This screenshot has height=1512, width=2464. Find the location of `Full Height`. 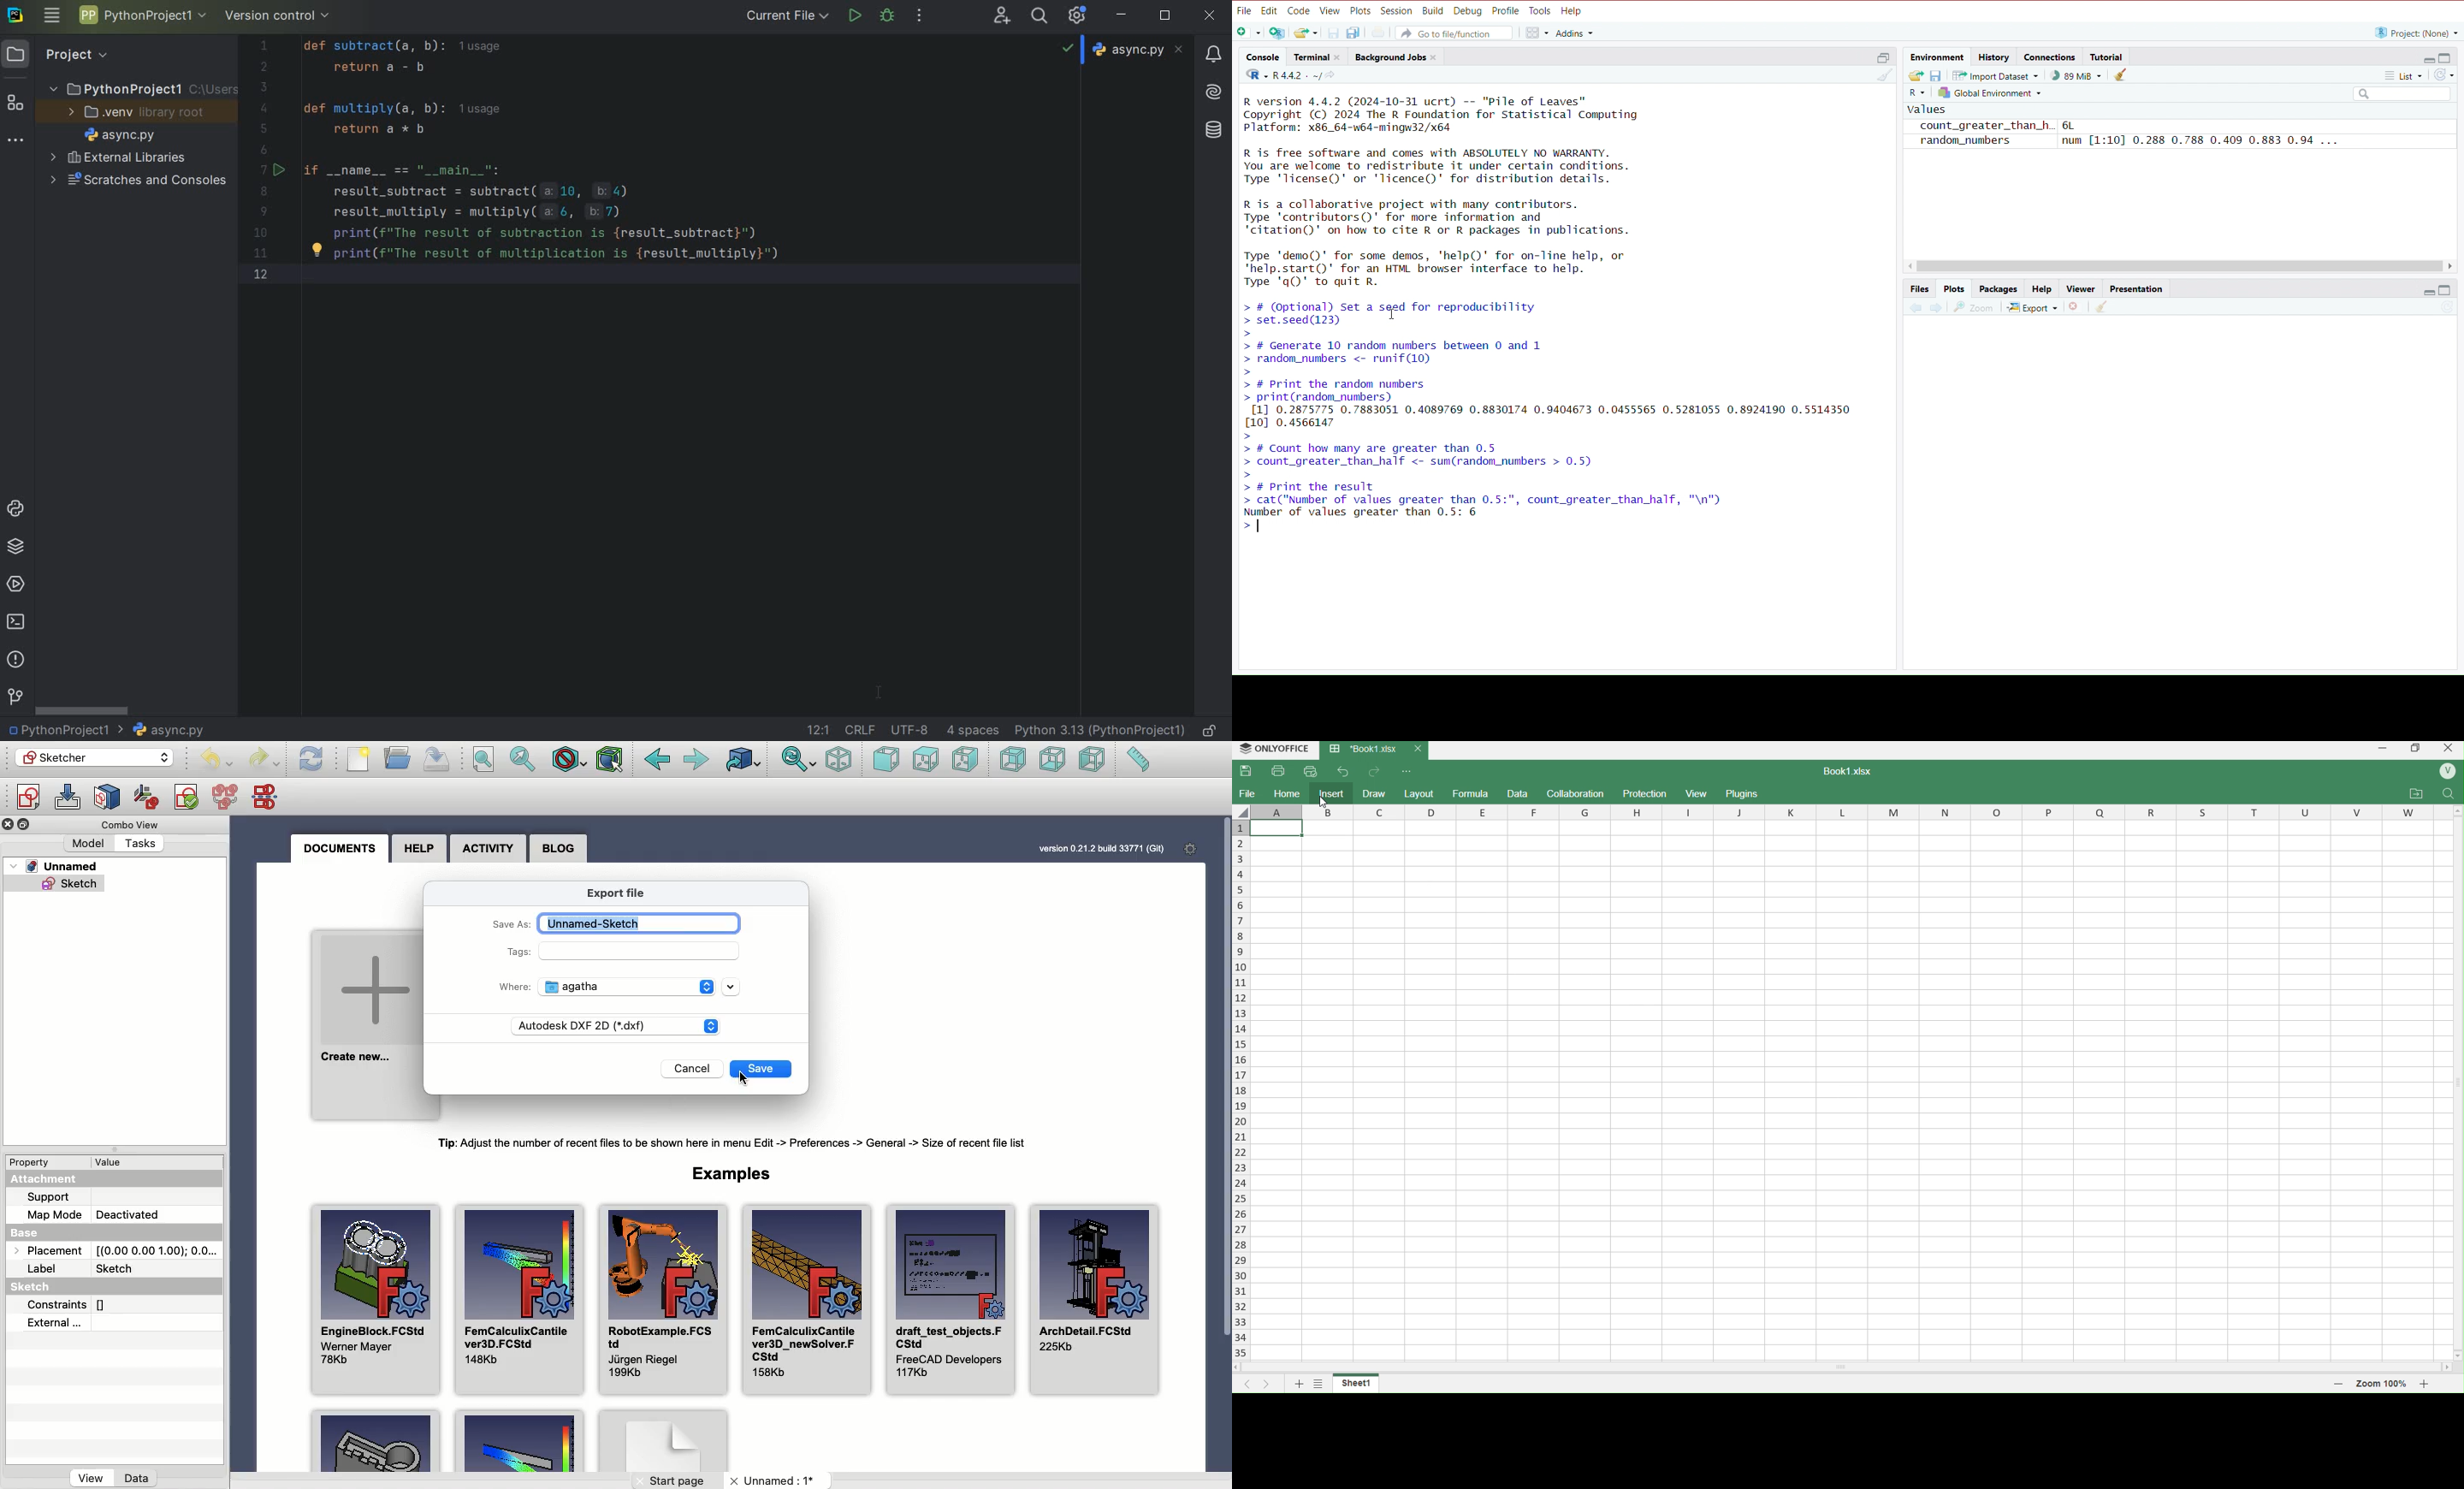

Full Height is located at coordinates (2447, 290).